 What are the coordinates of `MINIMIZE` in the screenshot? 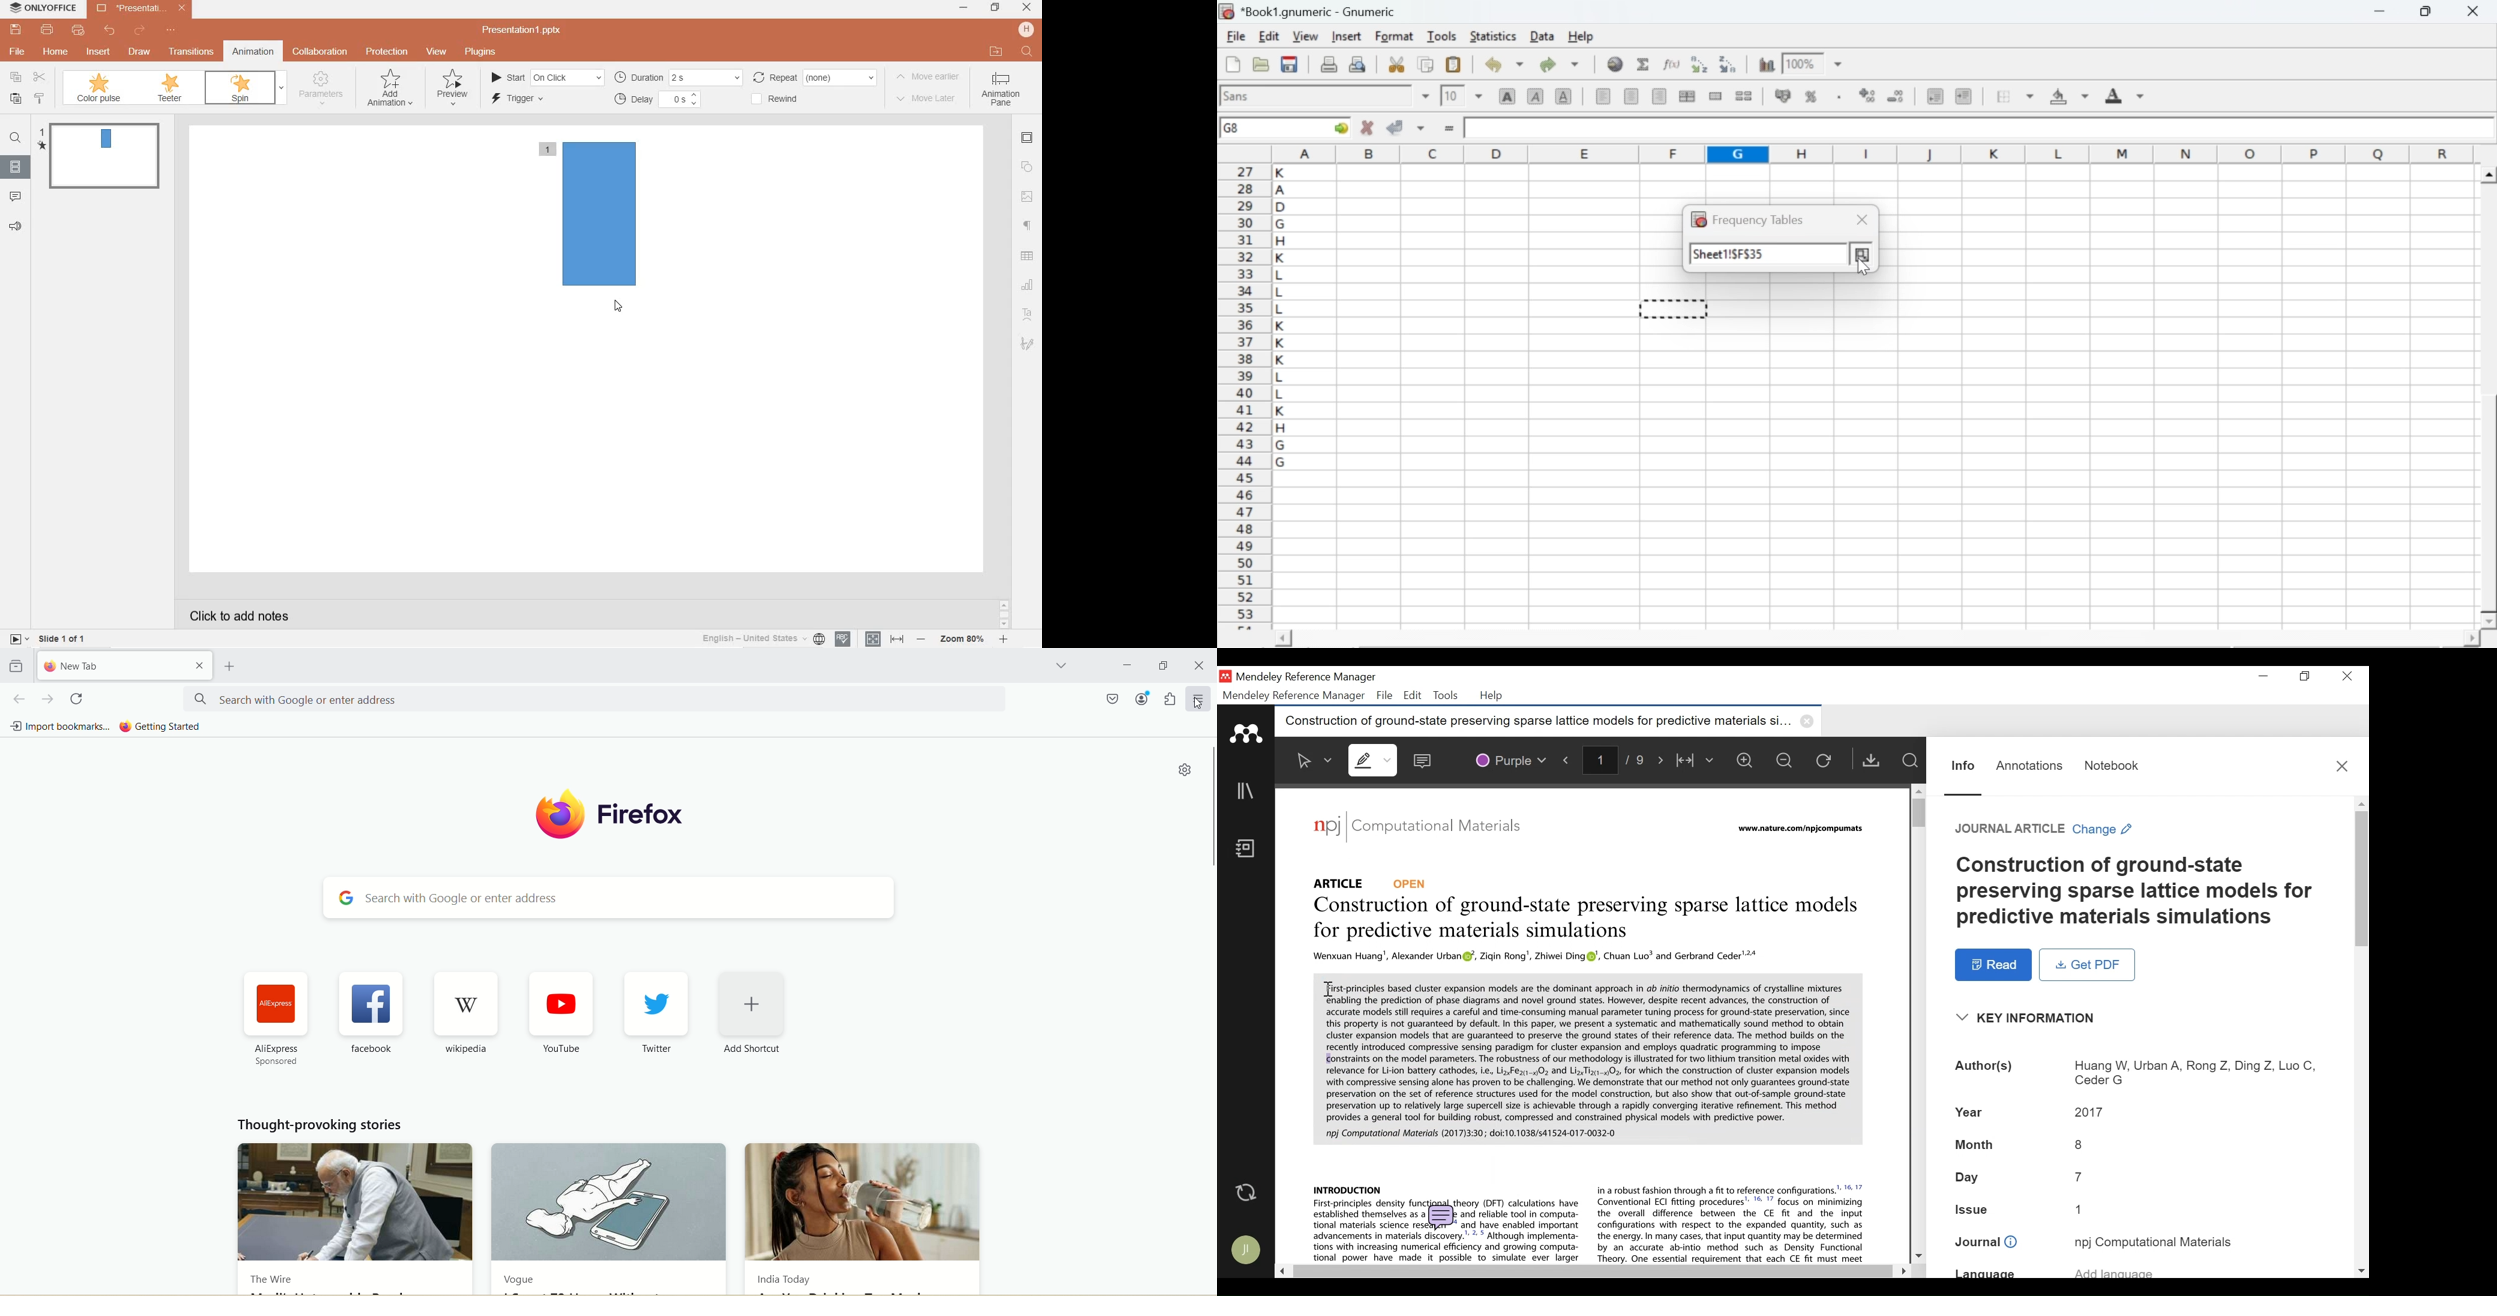 It's located at (965, 9).